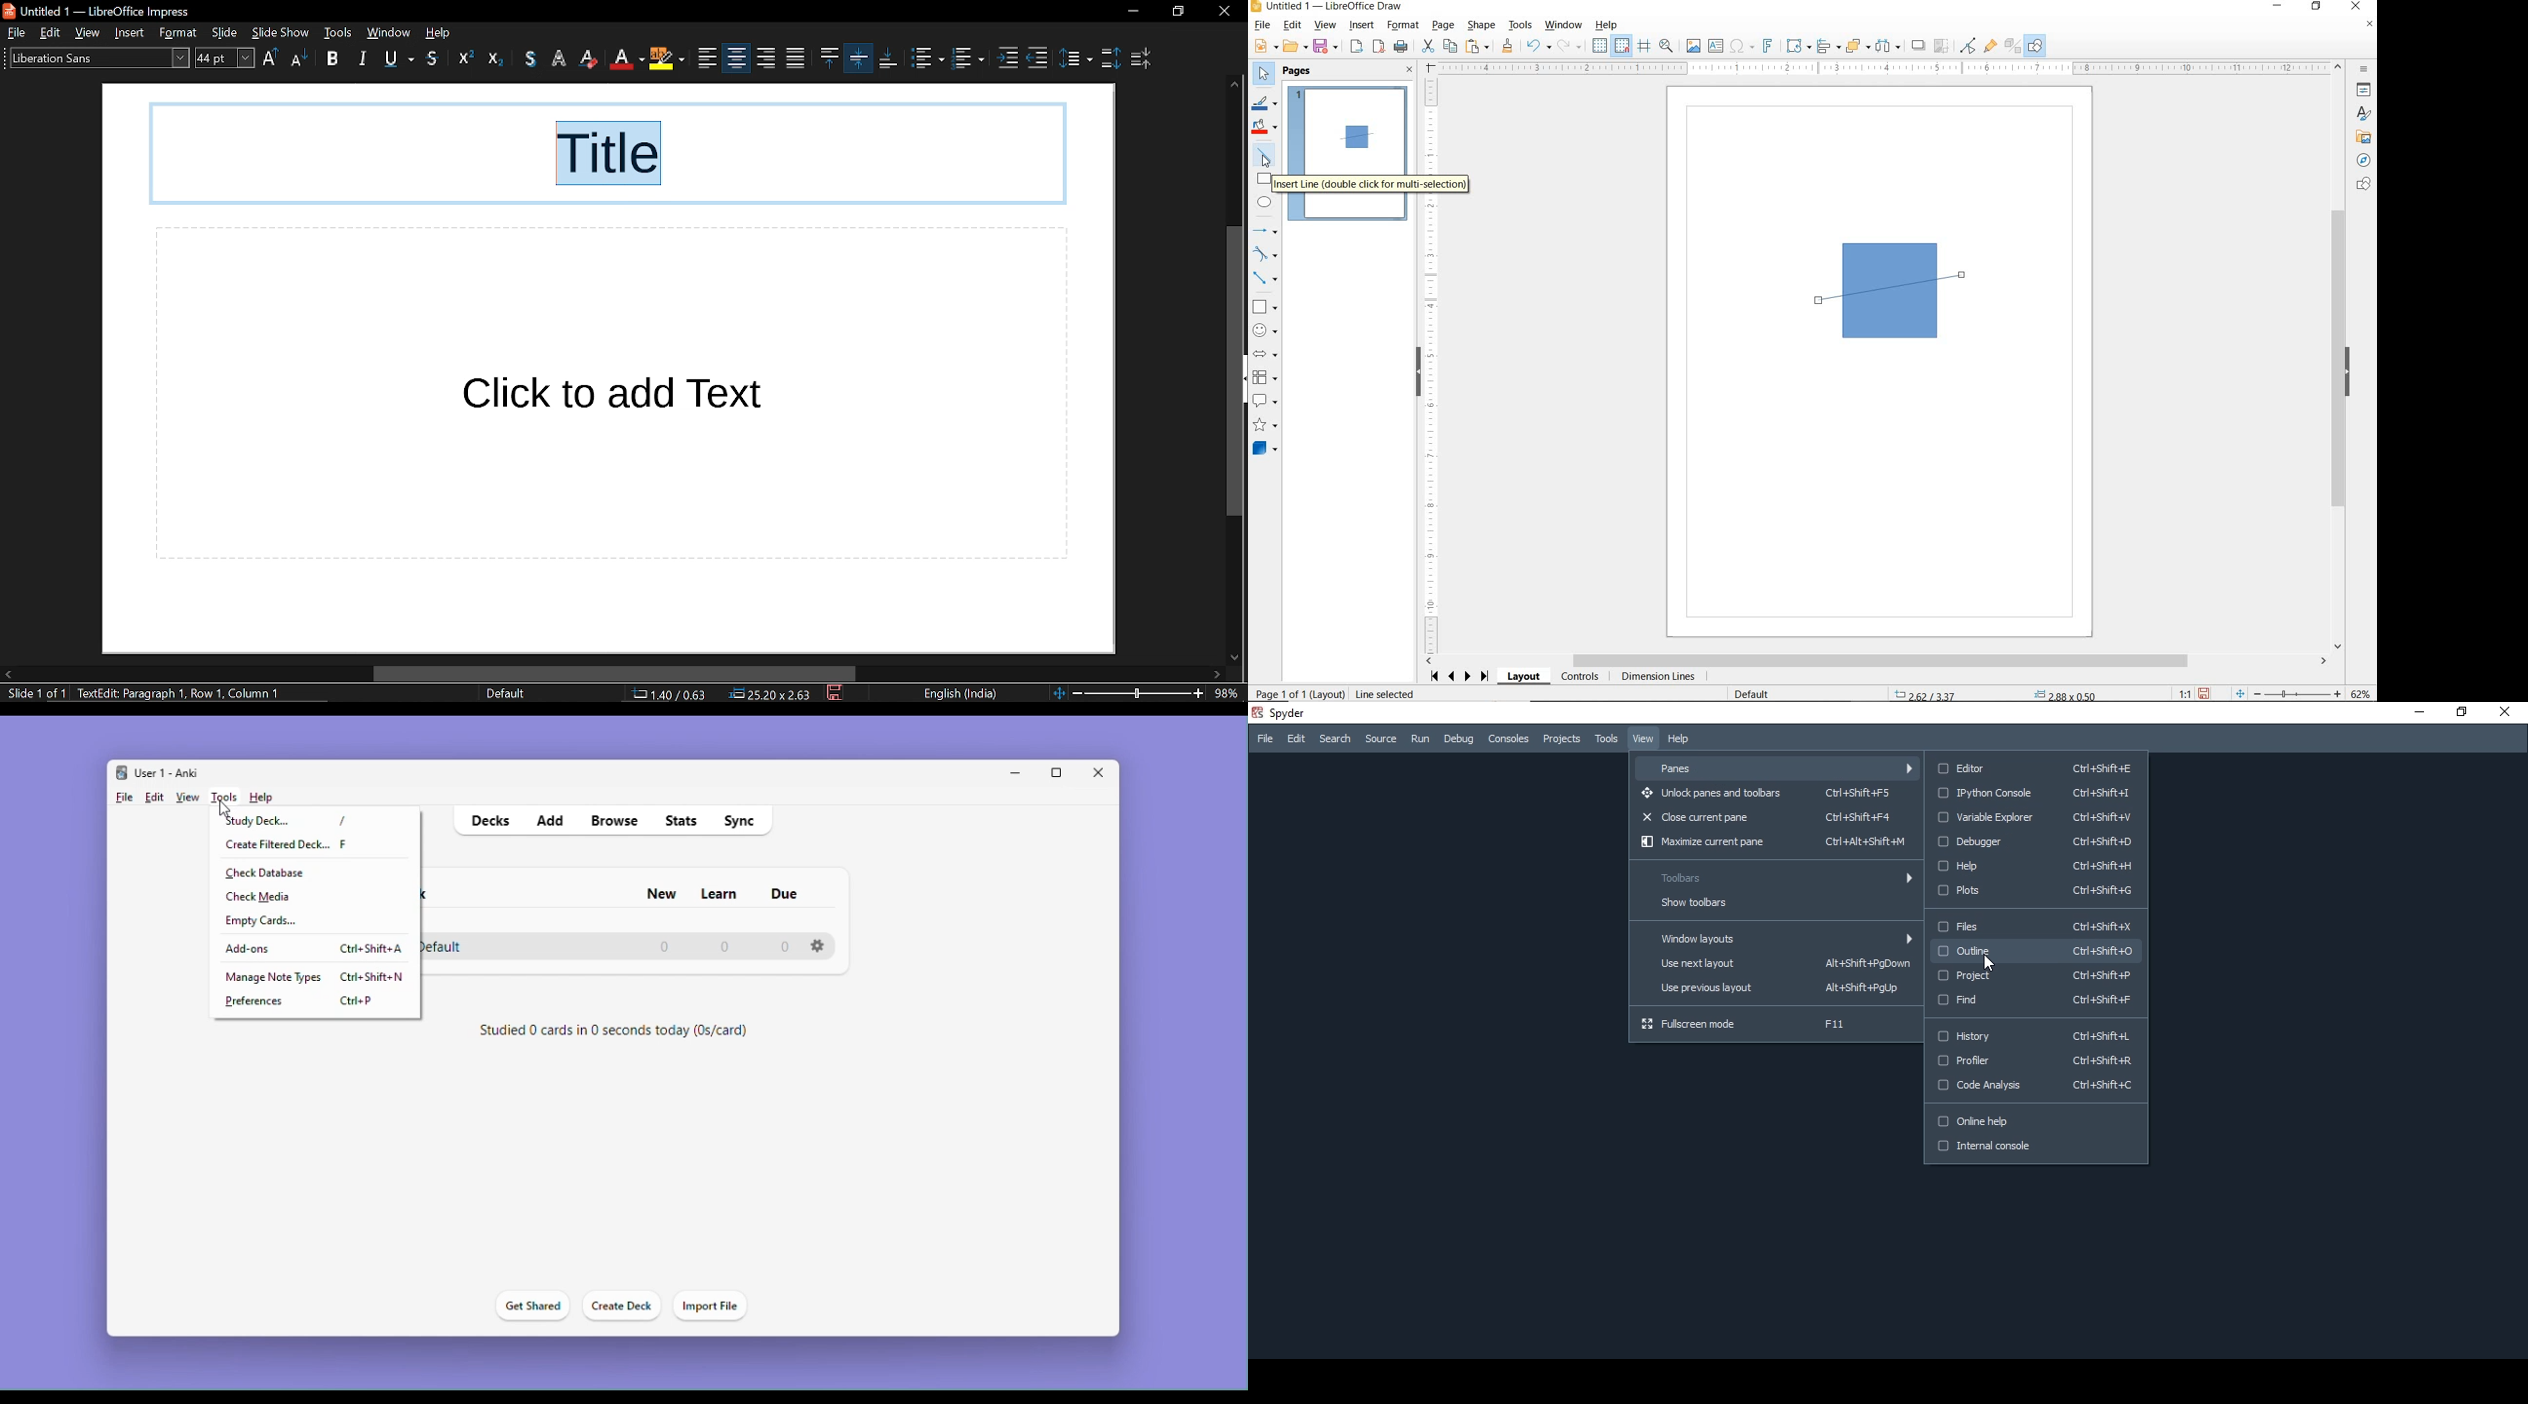 The height and width of the screenshot is (1428, 2548). What do you see at coordinates (1715, 46) in the screenshot?
I see `INSERT TEXT BOX` at bounding box center [1715, 46].